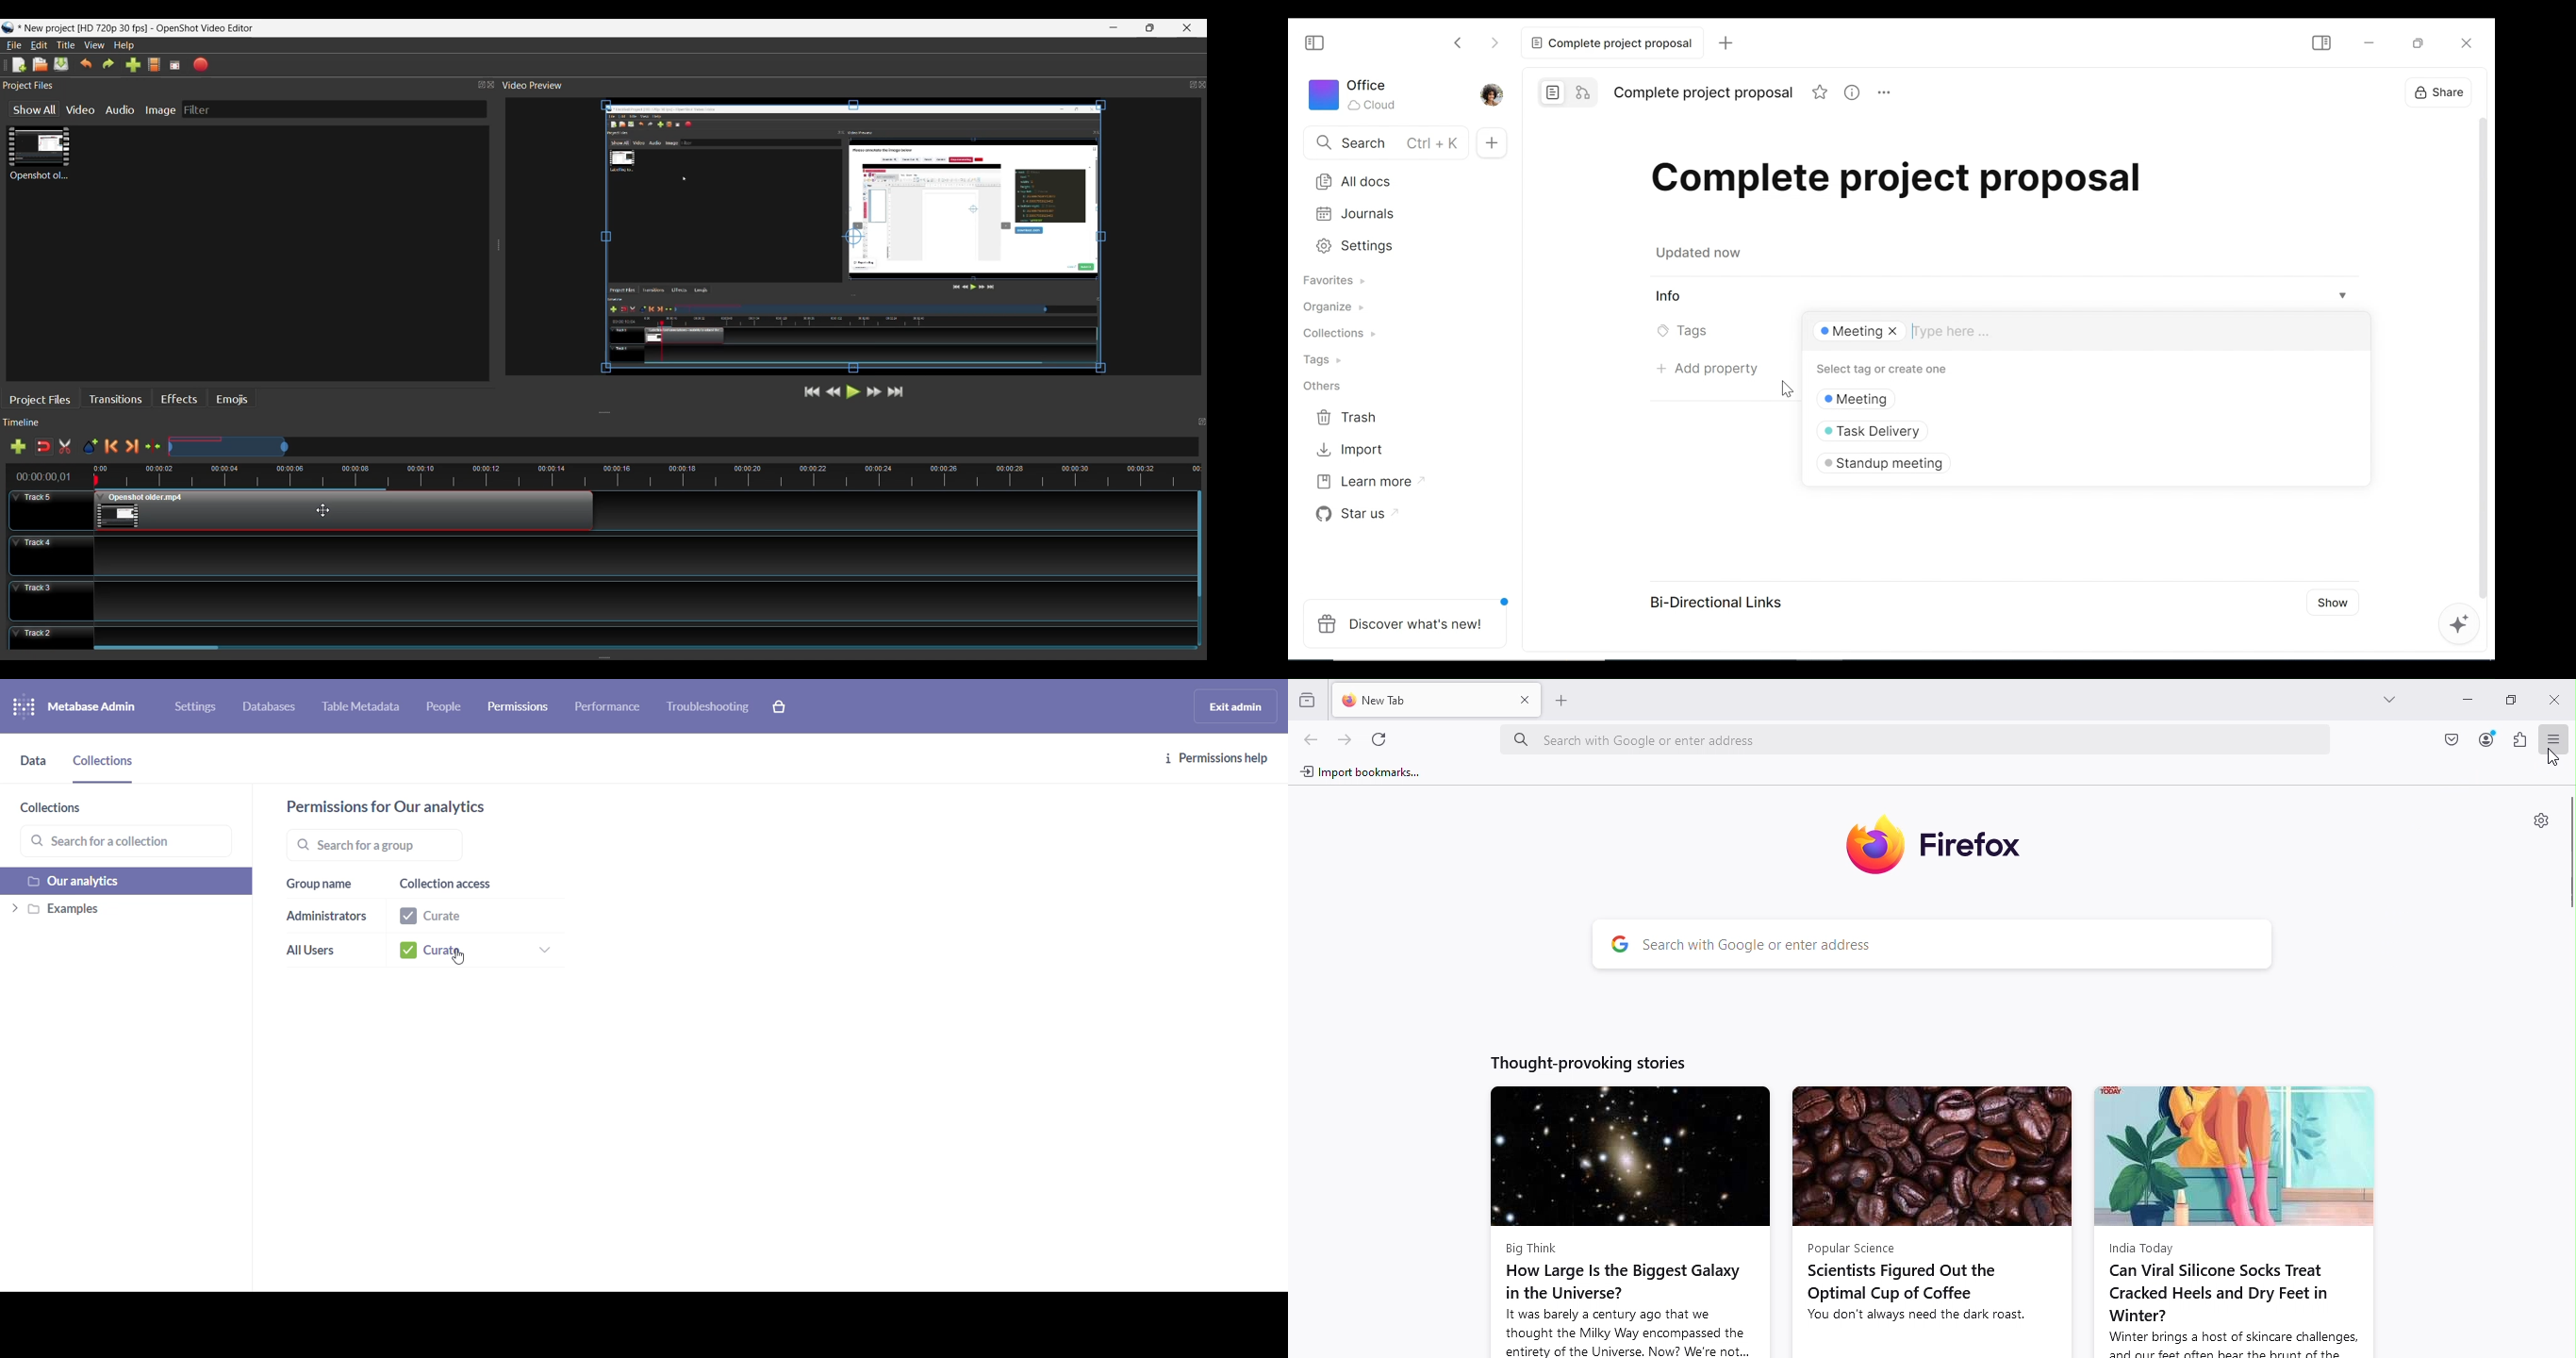 Image resolution: width=2576 pixels, height=1372 pixels. I want to click on Search, so click(1383, 143).